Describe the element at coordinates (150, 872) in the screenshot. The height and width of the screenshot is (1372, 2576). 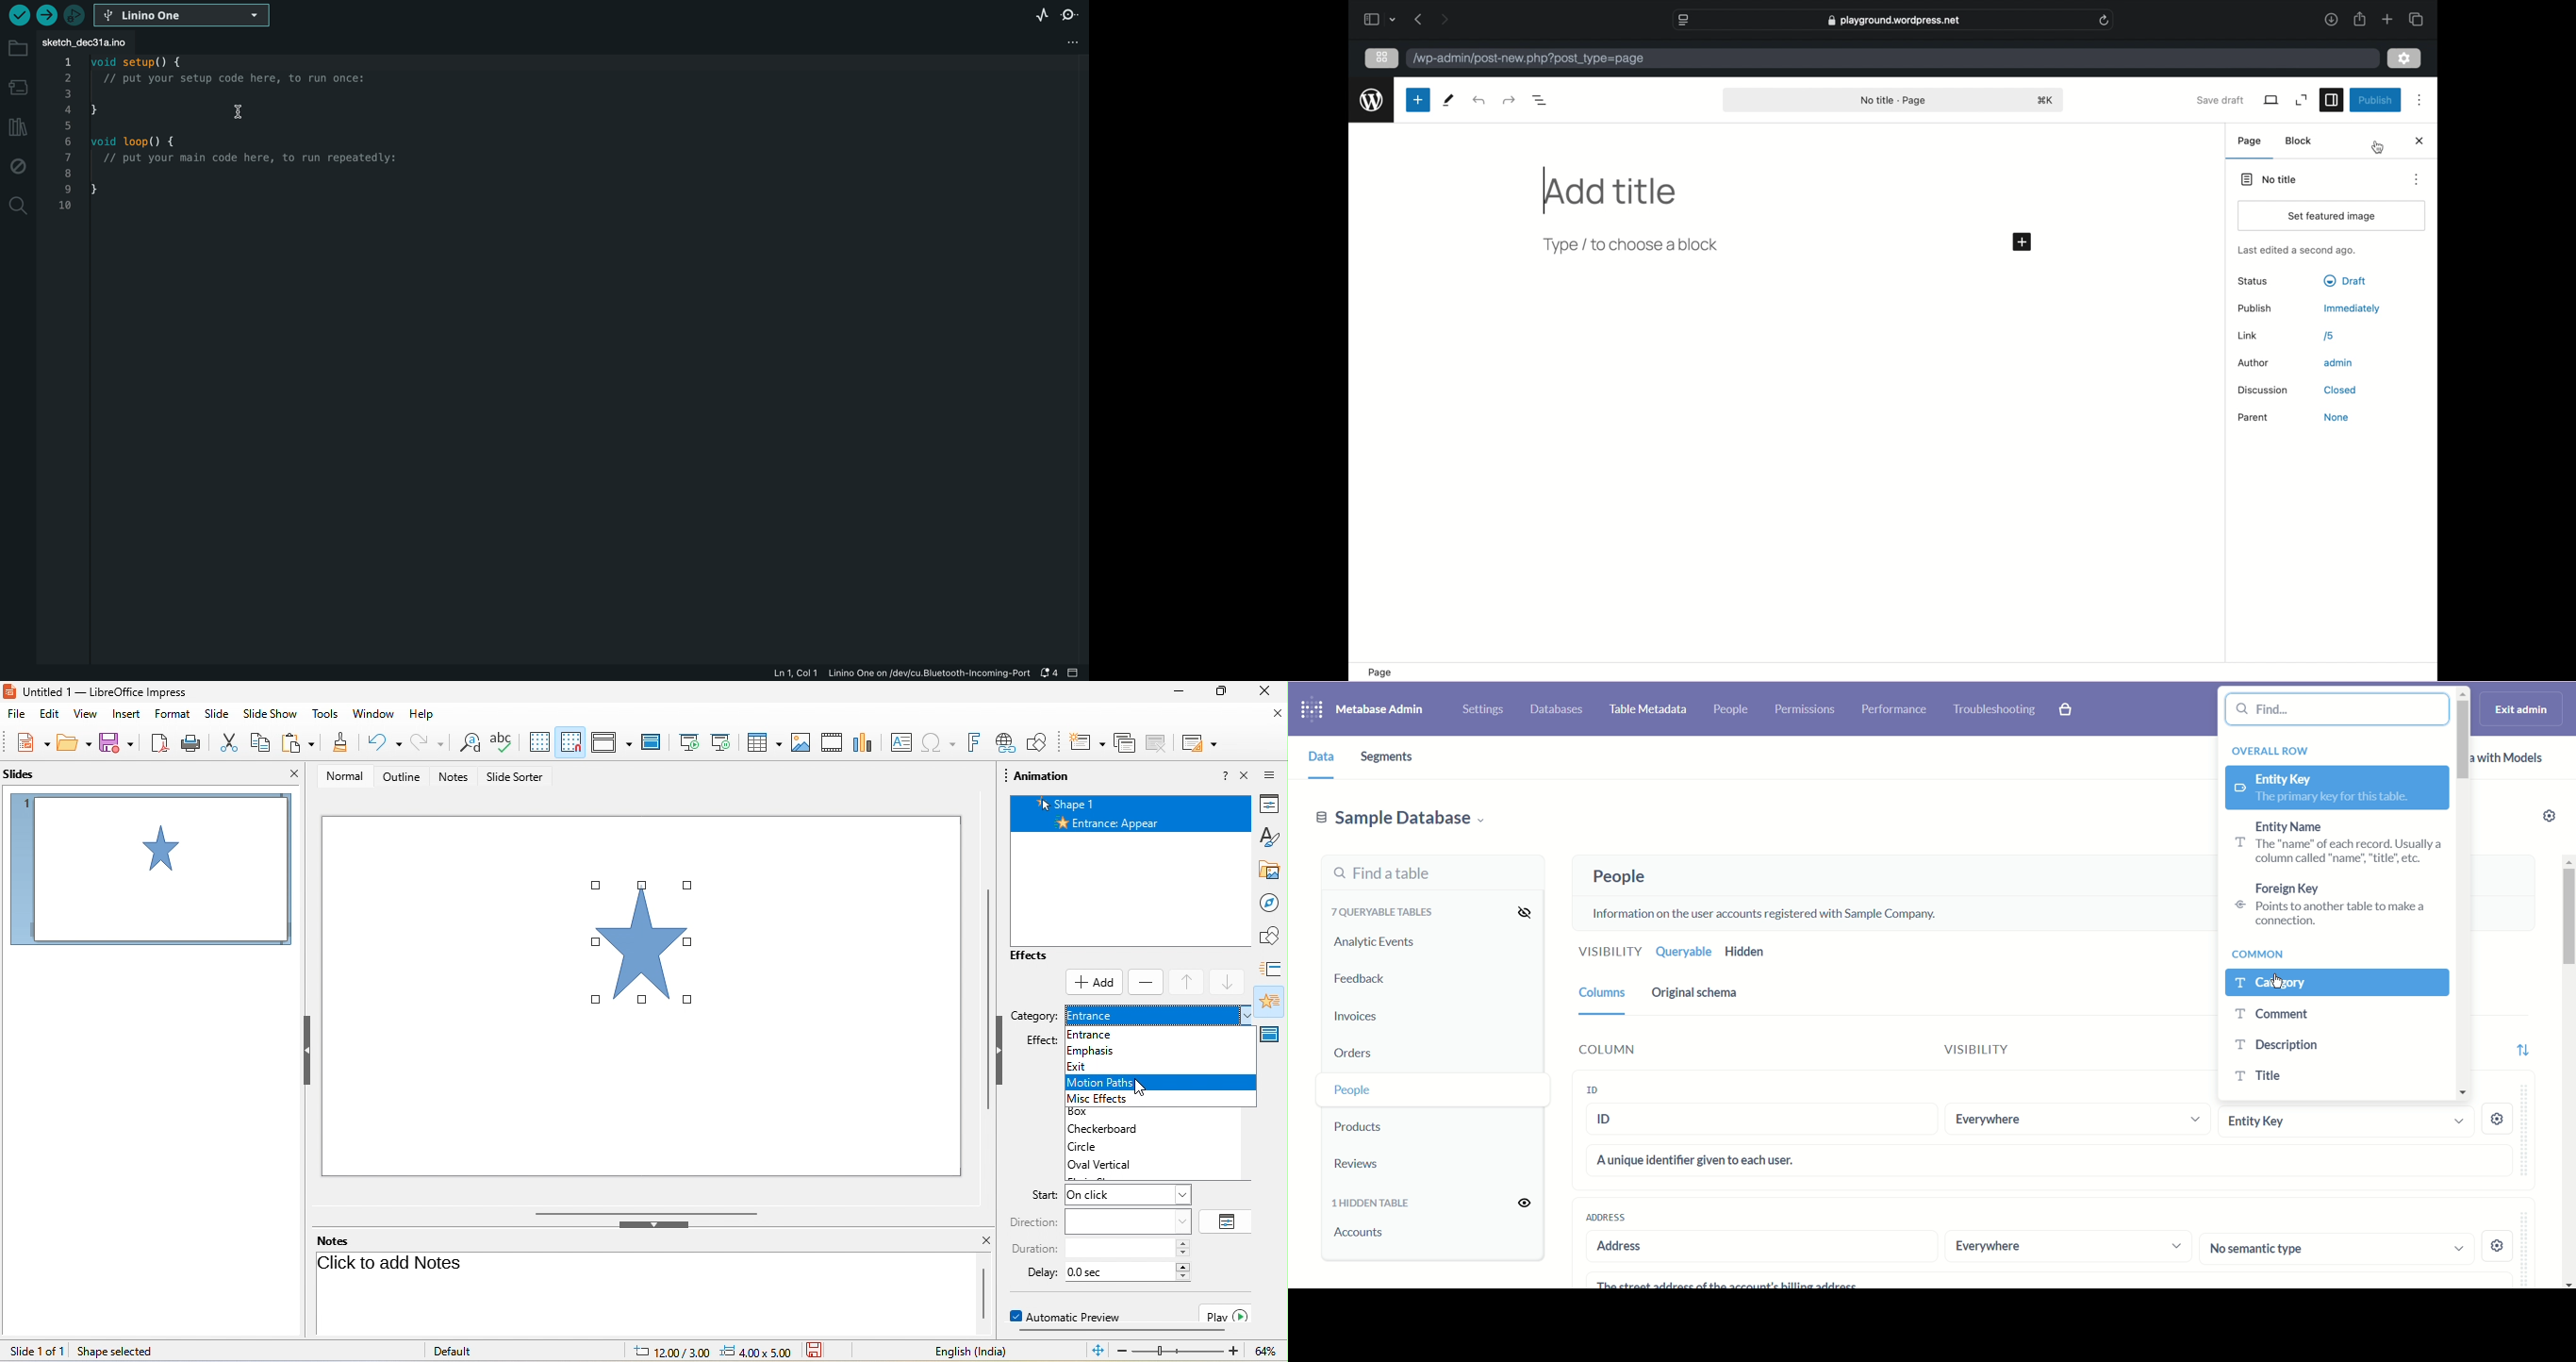
I see `slide1` at that location.